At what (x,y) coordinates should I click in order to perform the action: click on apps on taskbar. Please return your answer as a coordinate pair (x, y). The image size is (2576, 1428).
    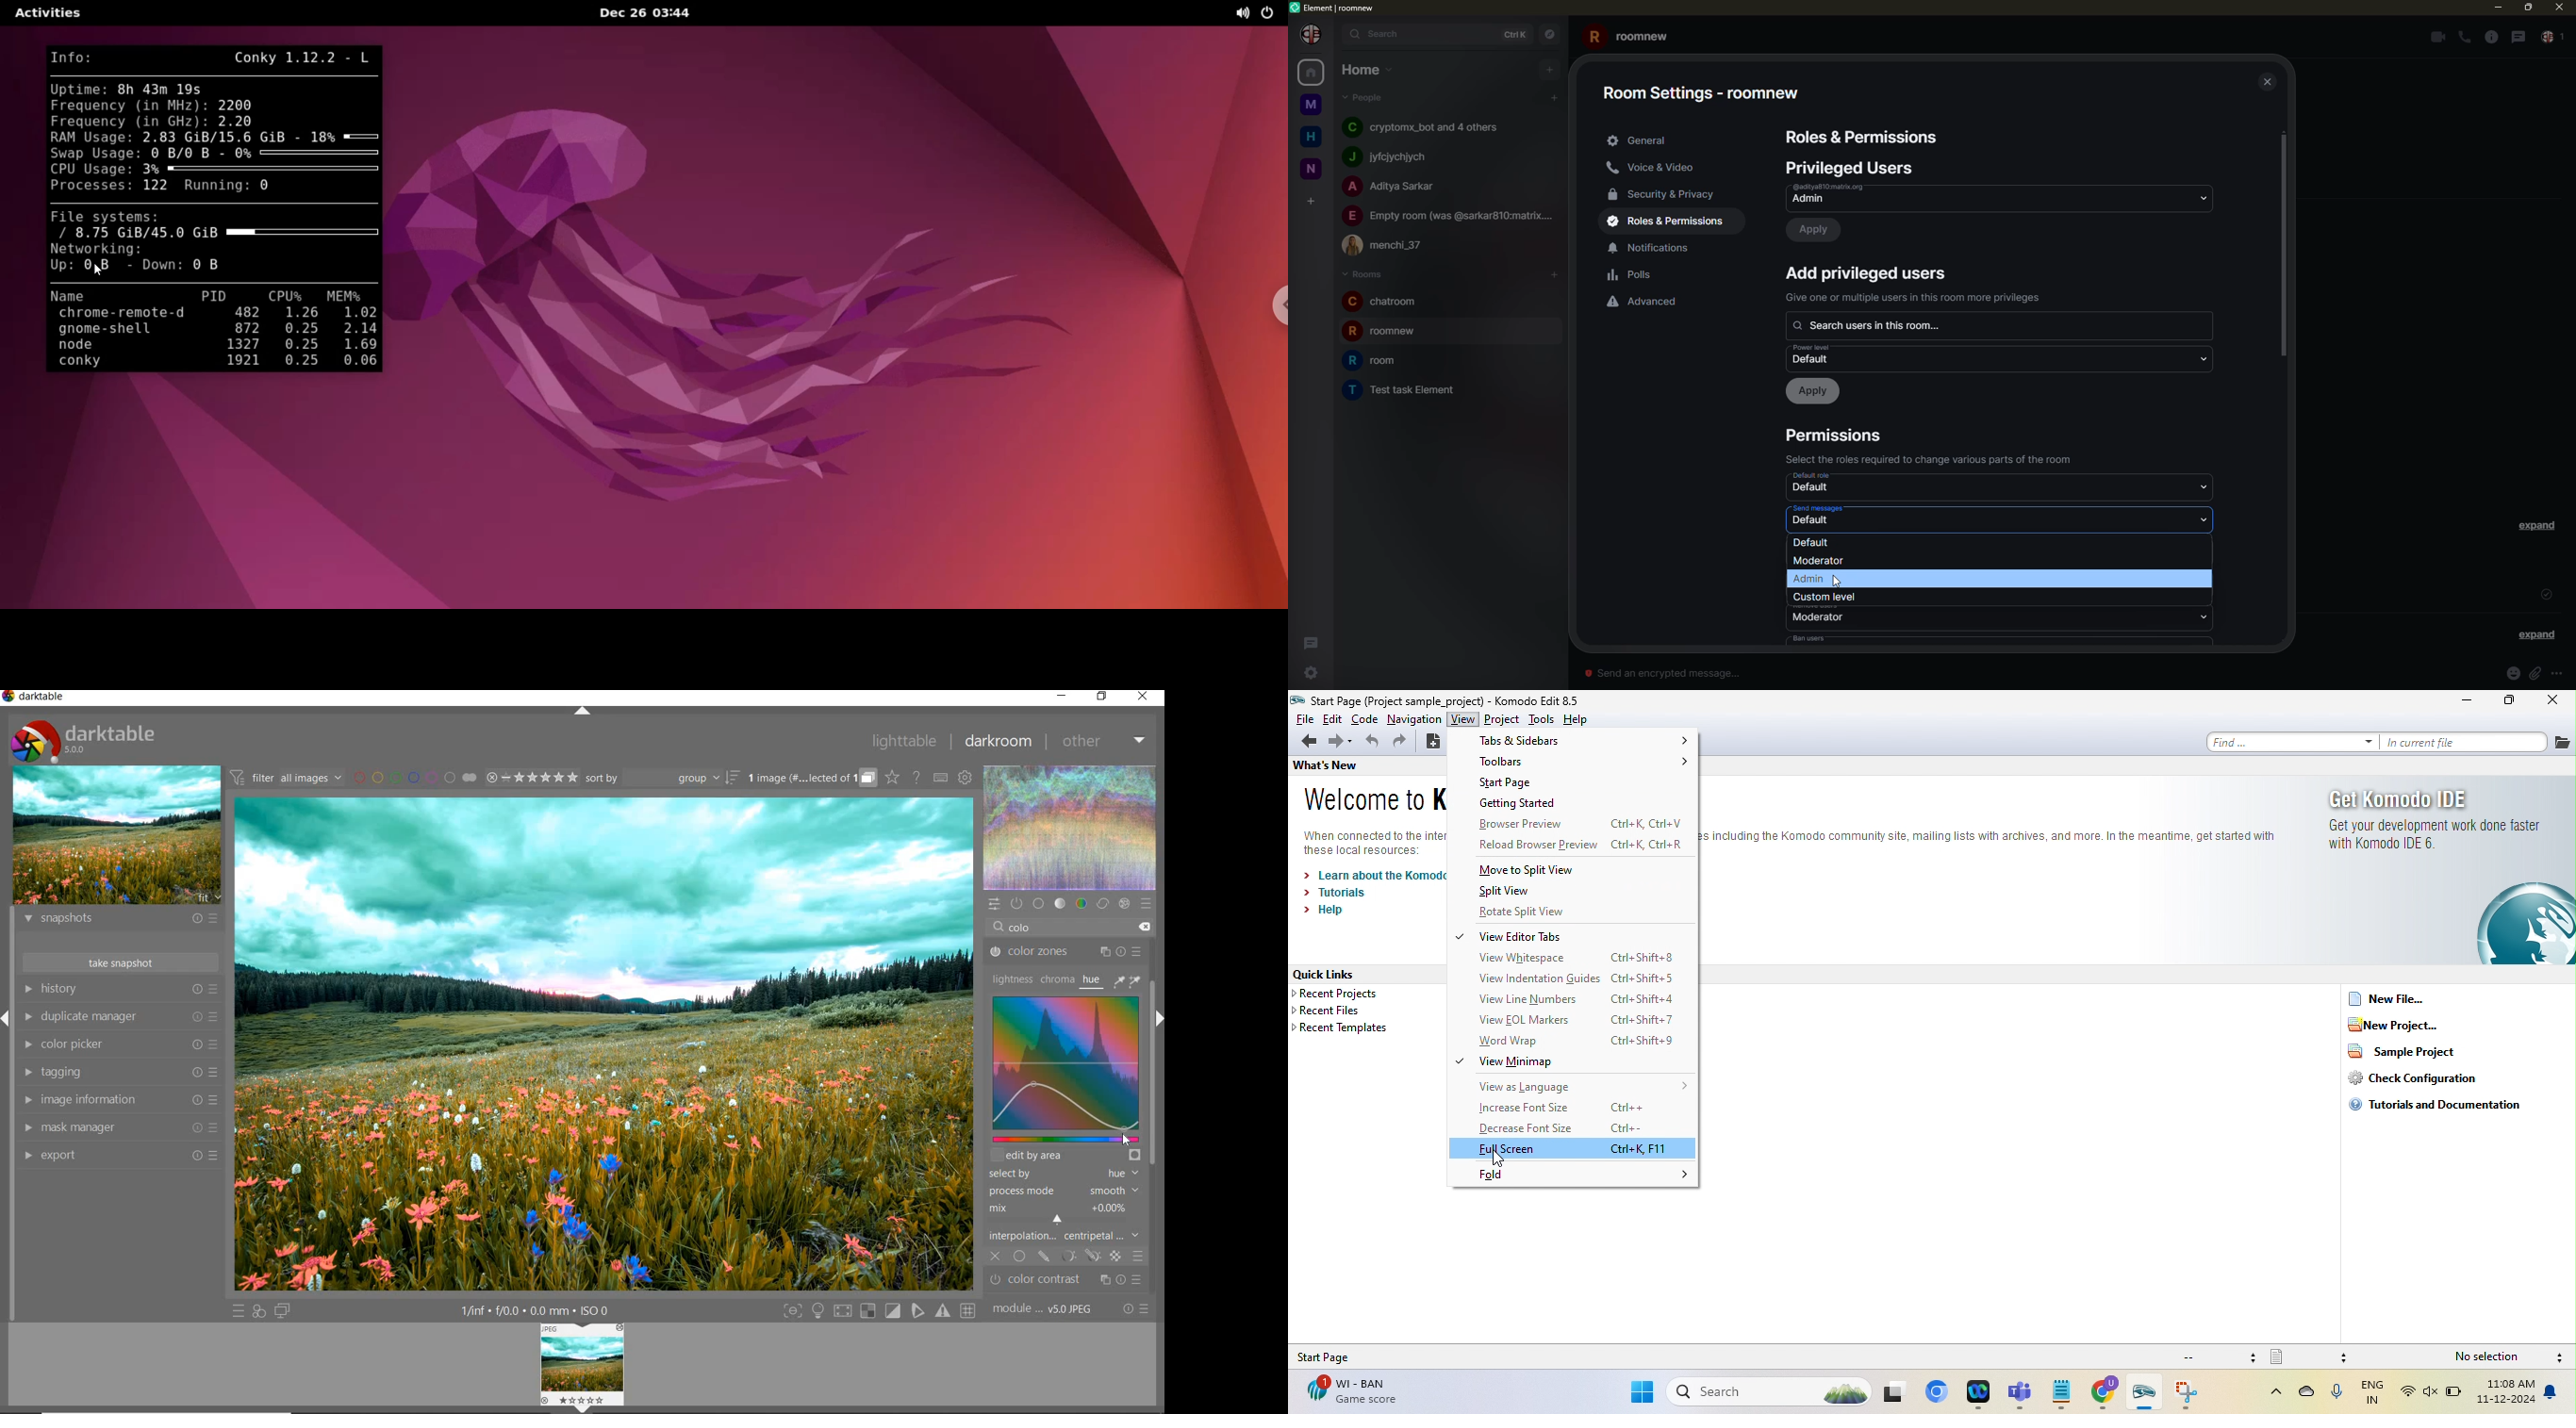
    Looking at the image, I should click on (2148, 1395).